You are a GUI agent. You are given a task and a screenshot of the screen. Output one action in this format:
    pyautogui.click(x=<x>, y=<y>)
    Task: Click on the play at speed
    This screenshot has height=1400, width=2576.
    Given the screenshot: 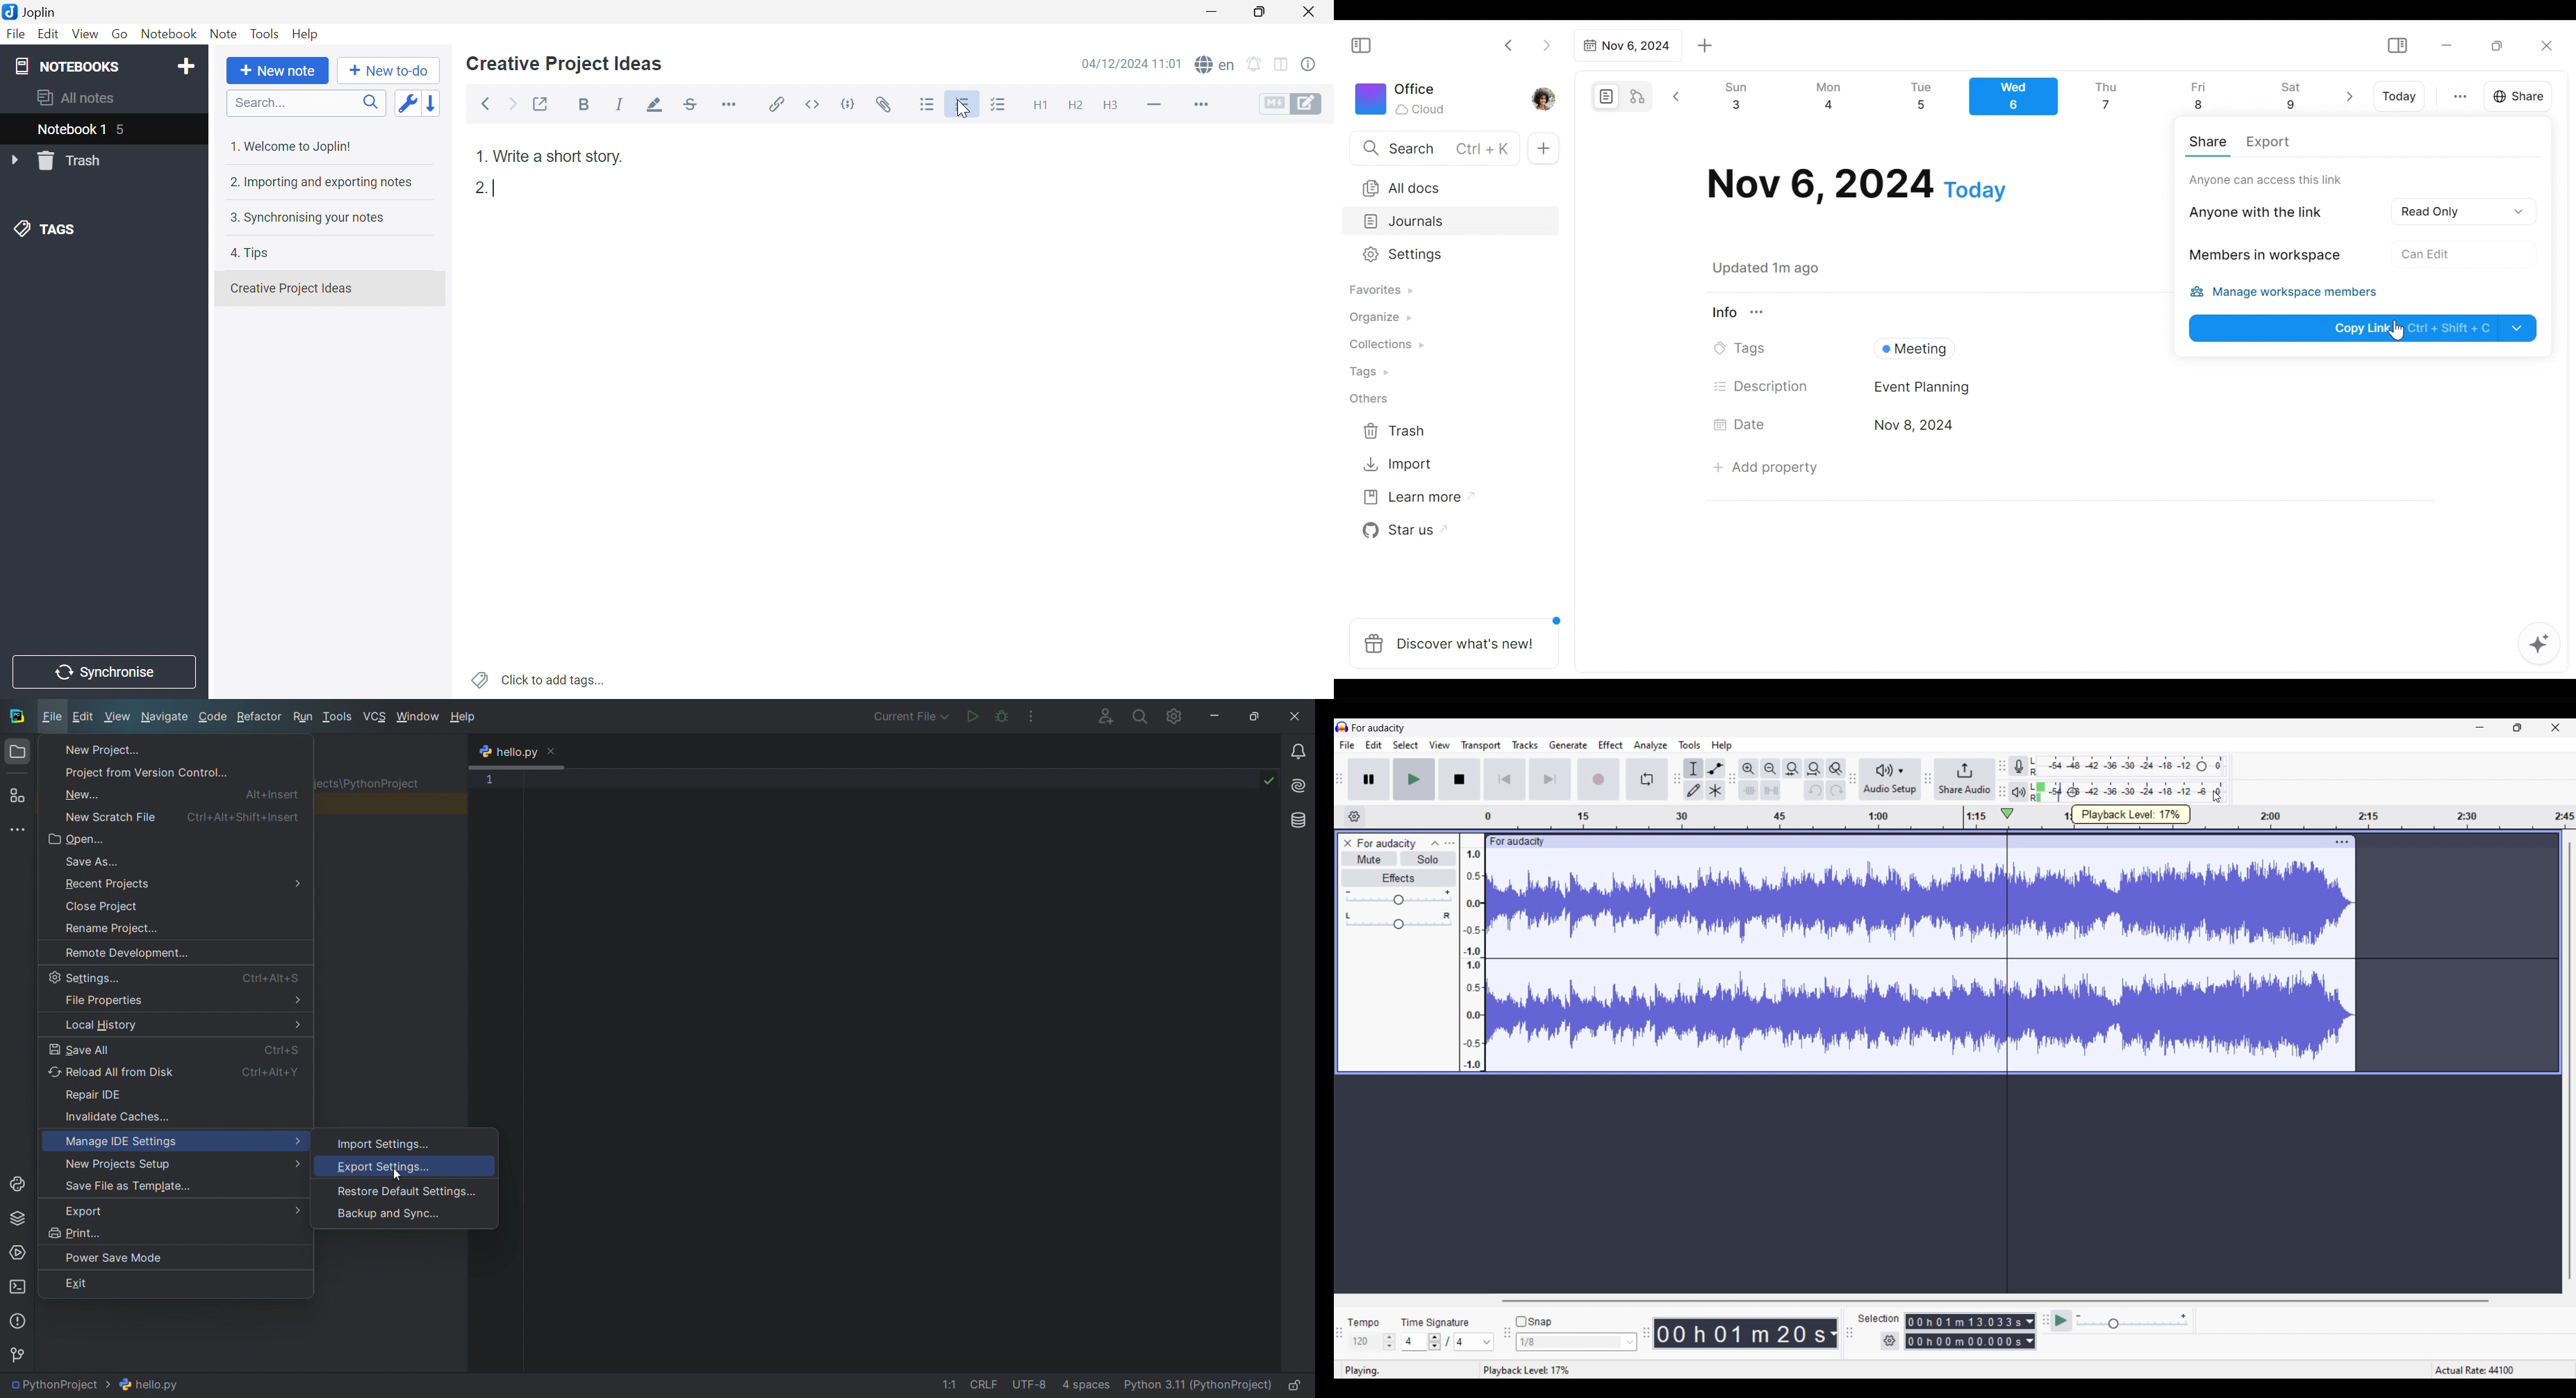 What is the action you would take?
    pyautogui.click(x=2060, y=1321)
    